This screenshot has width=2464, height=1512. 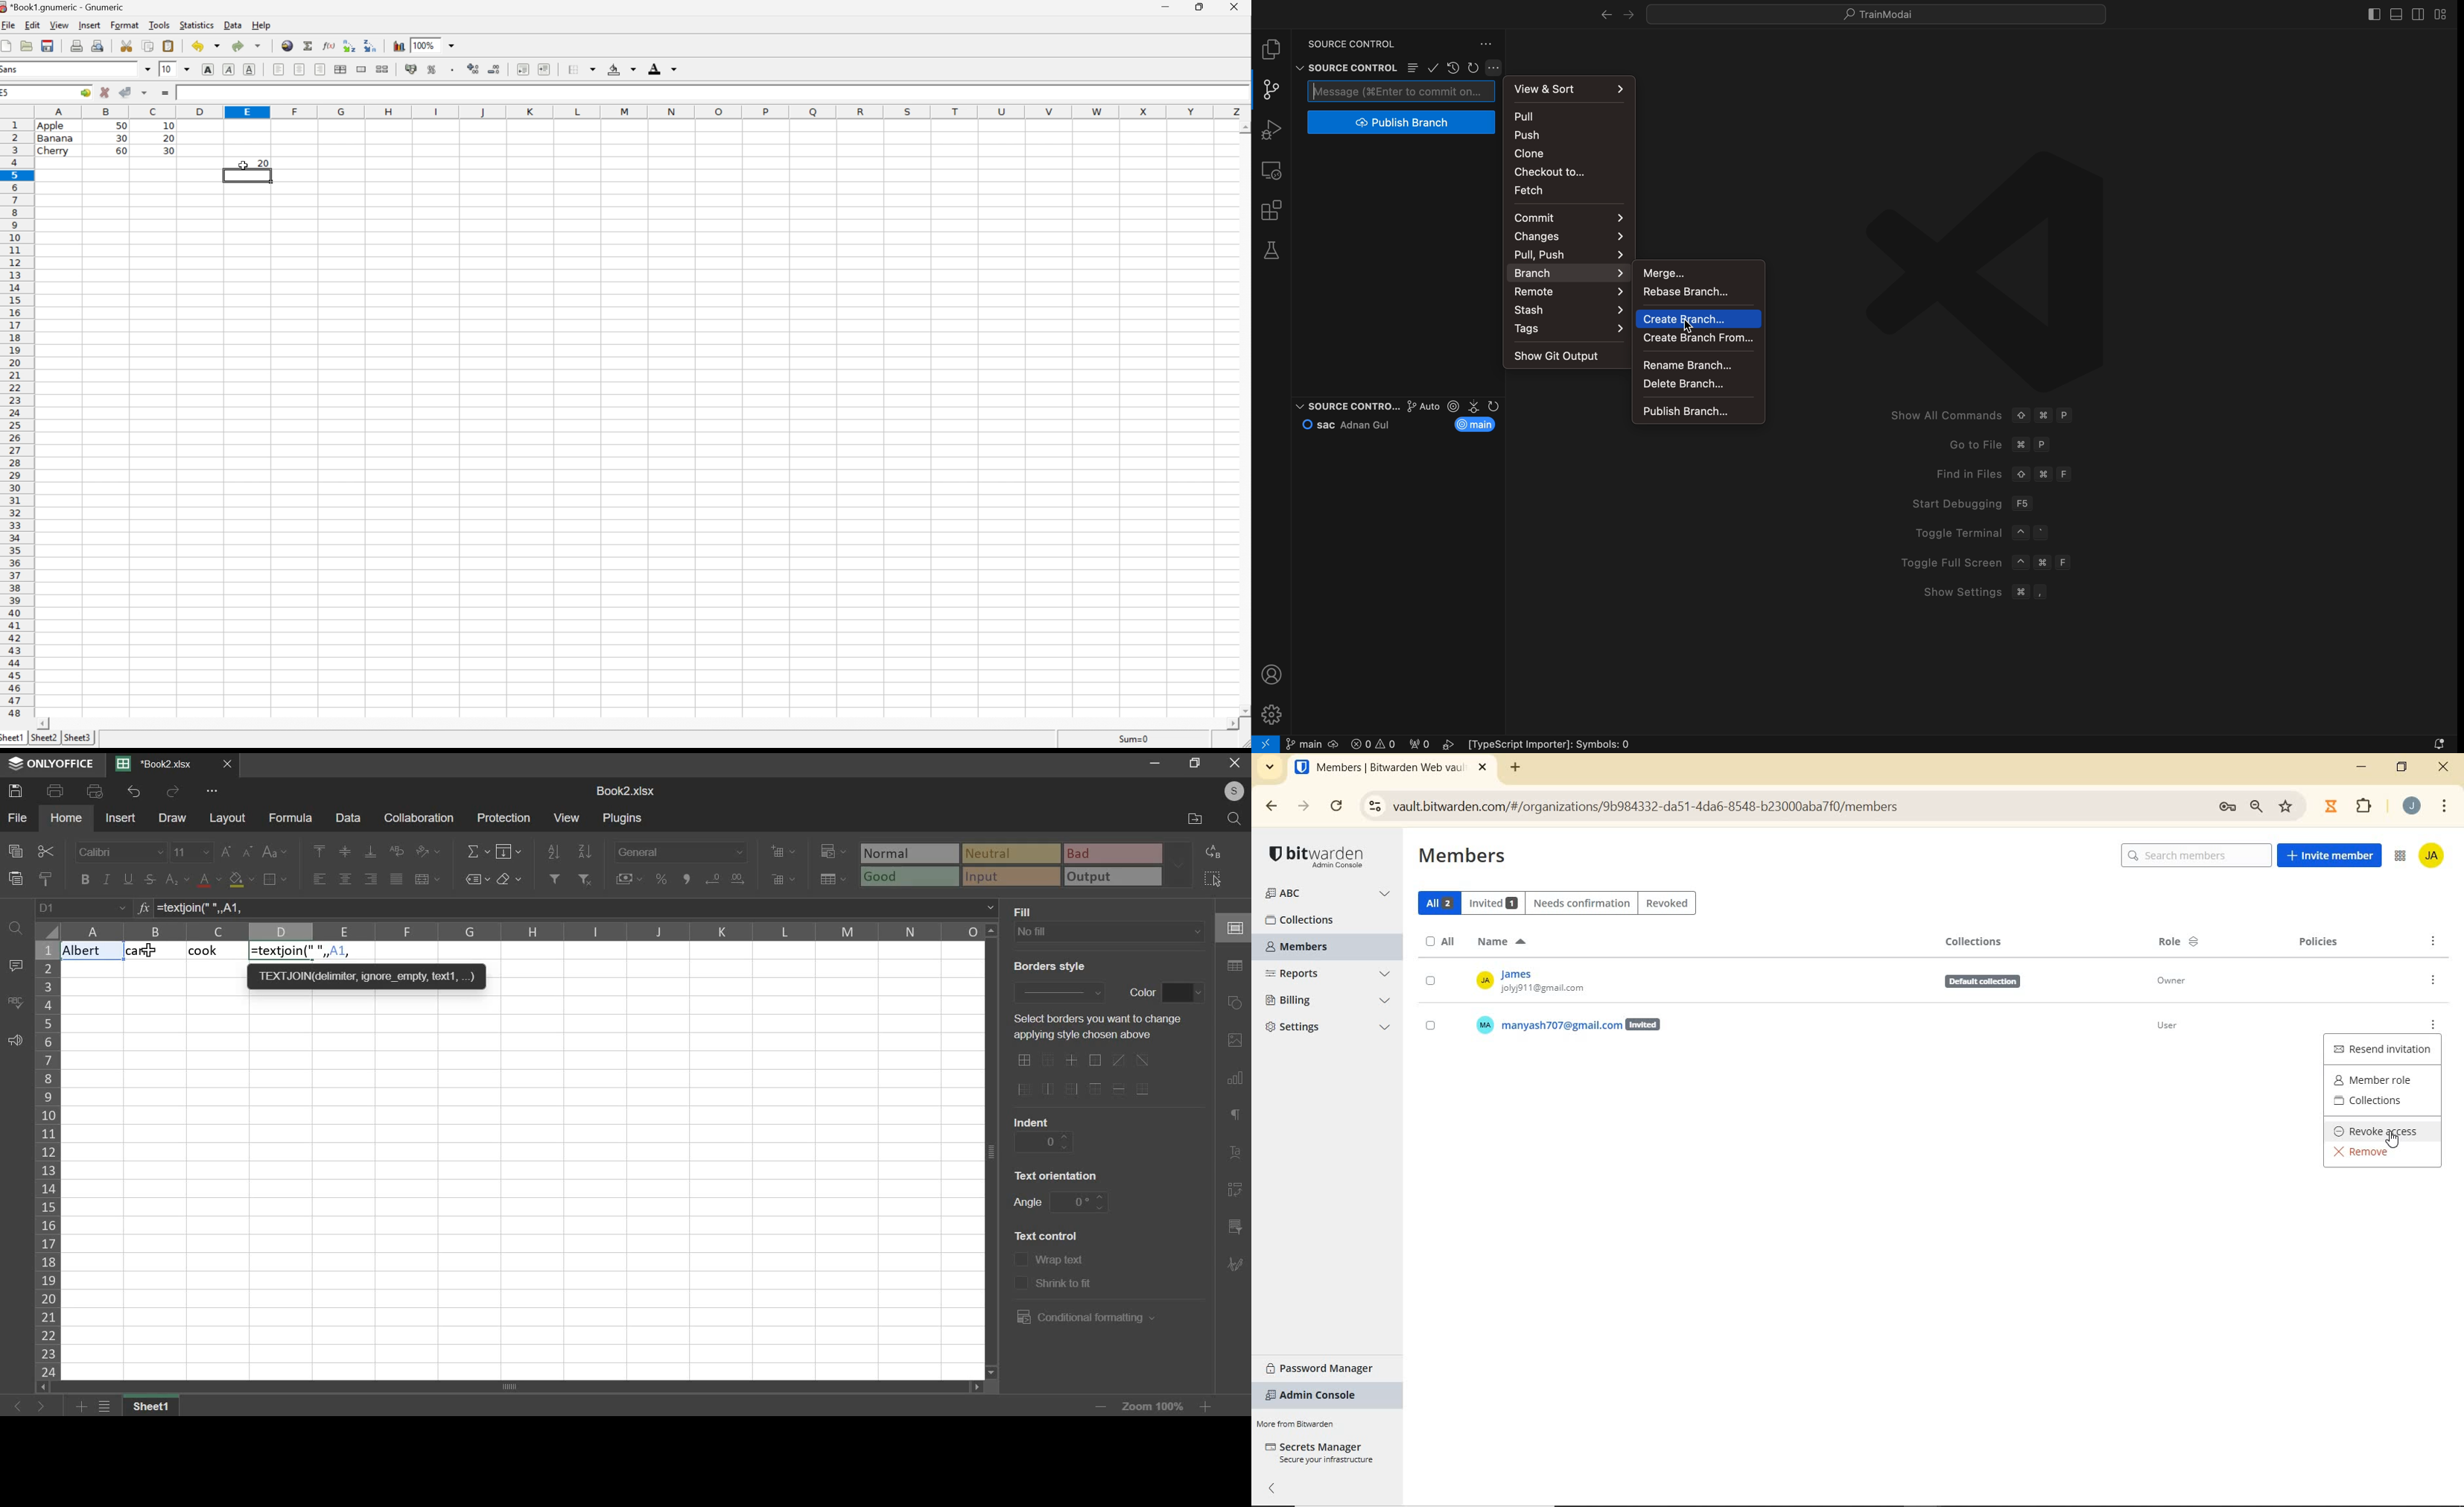 I want to click on ok, so click(x=1434, y=67).